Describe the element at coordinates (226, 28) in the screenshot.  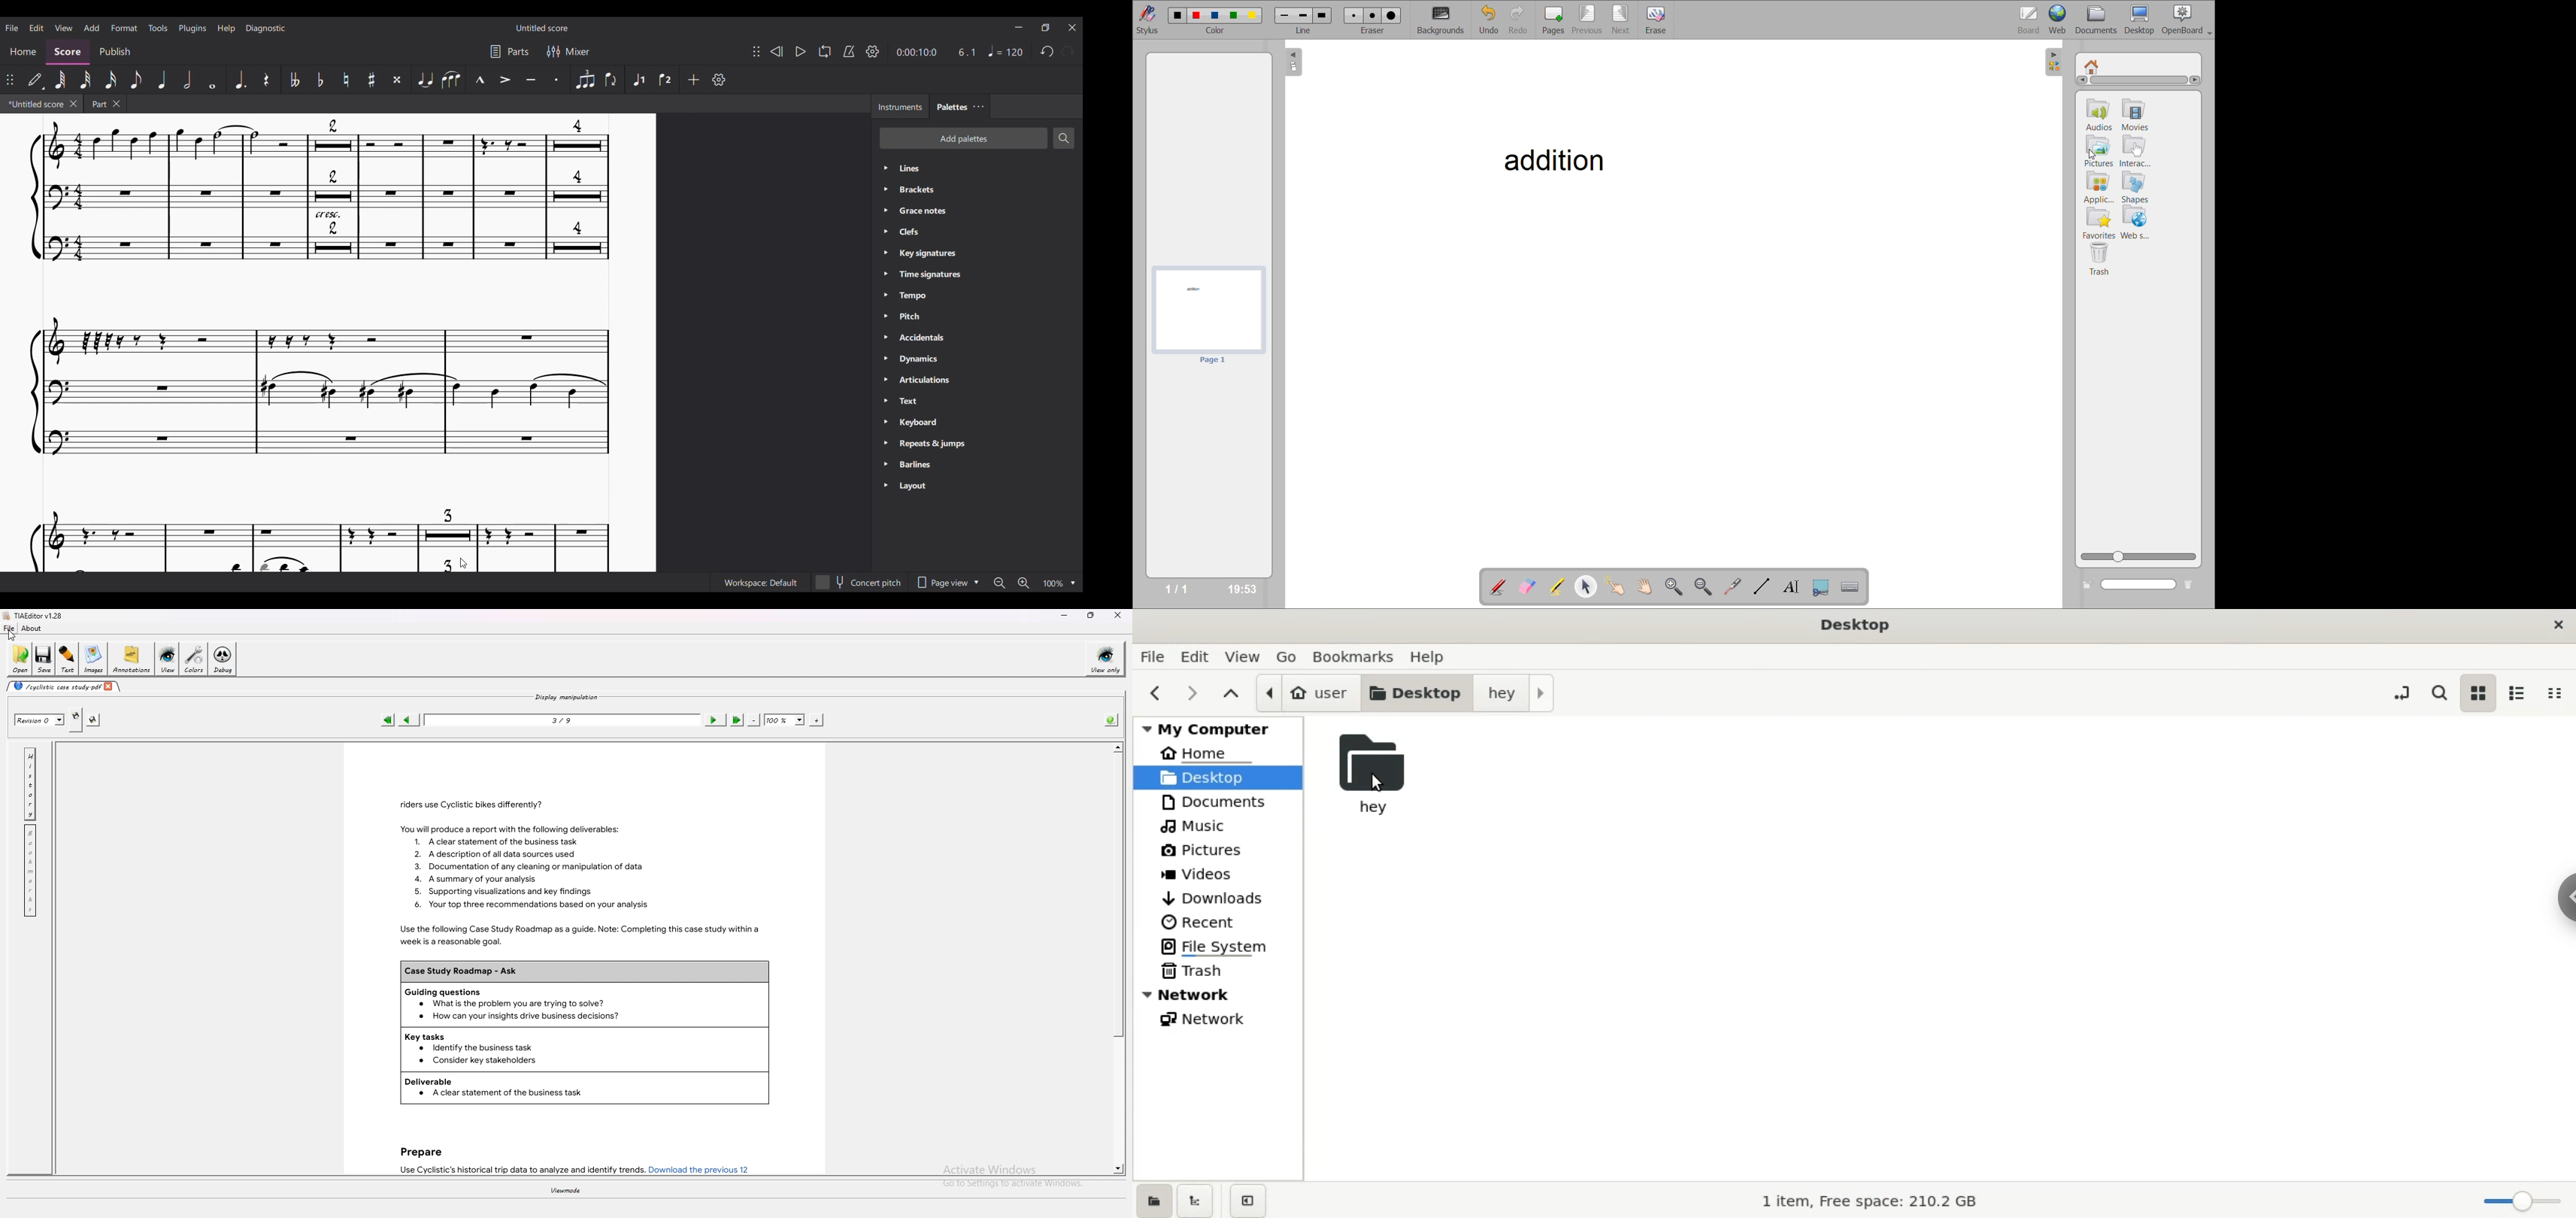
I see `Help menu` at that location.